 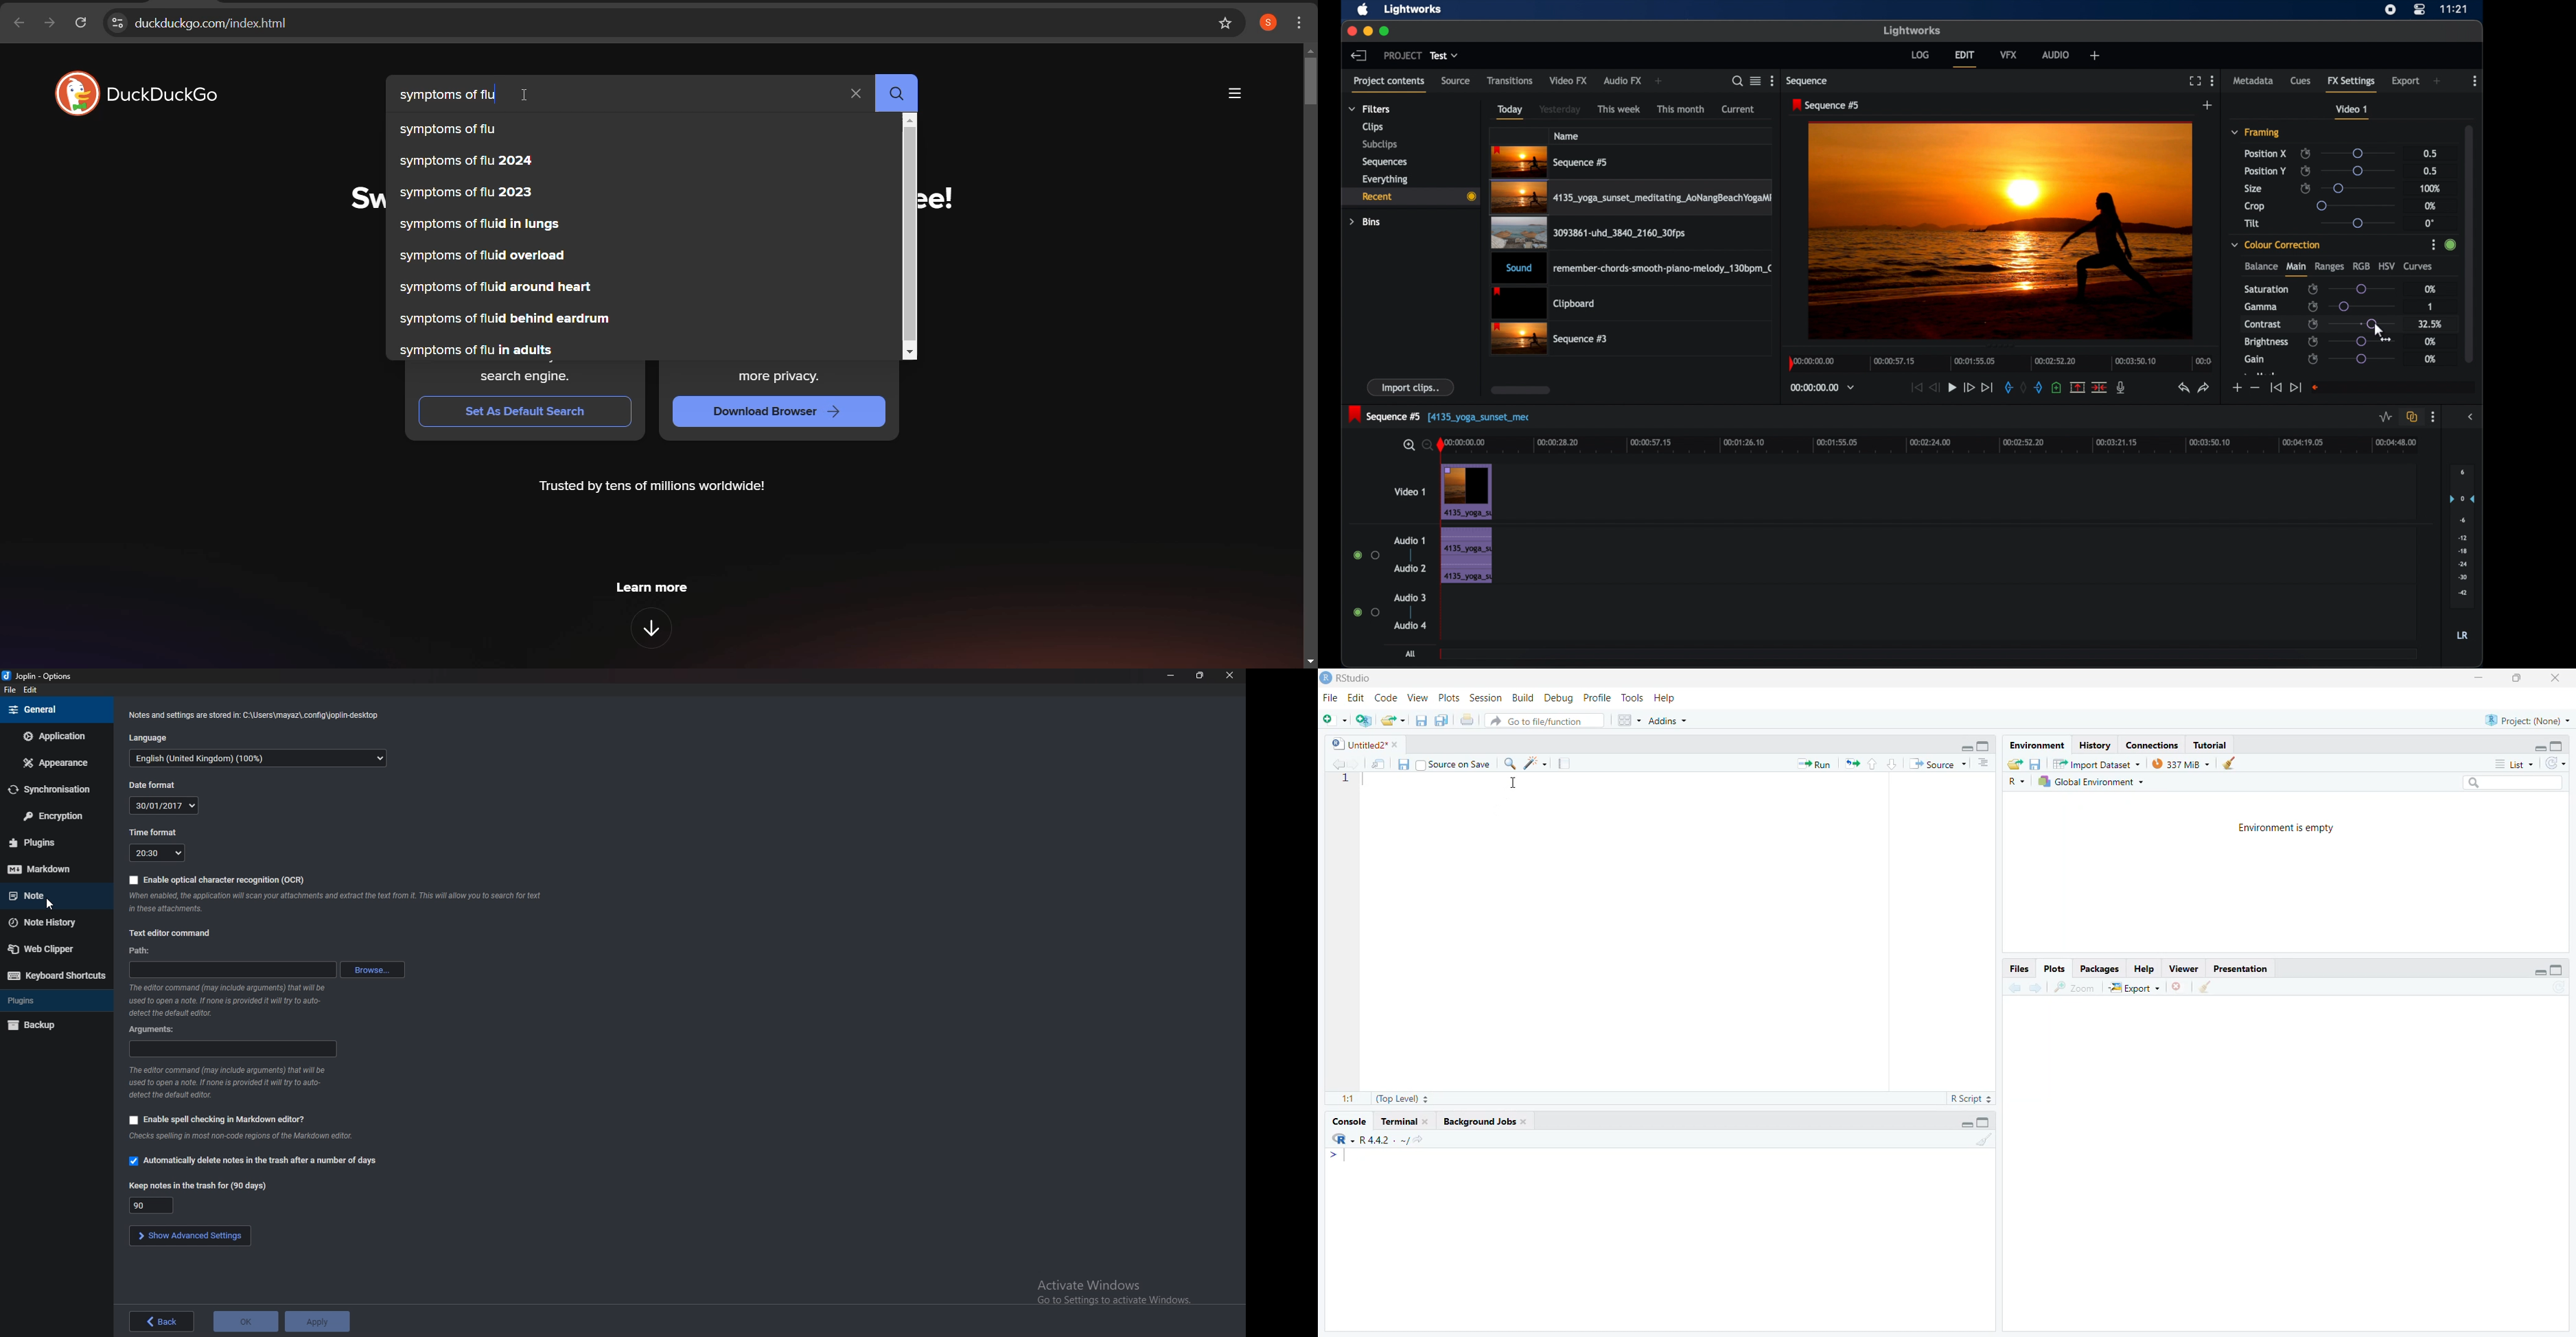 I want to click on Activate windows pop up, so click(x=1117, y=1292).